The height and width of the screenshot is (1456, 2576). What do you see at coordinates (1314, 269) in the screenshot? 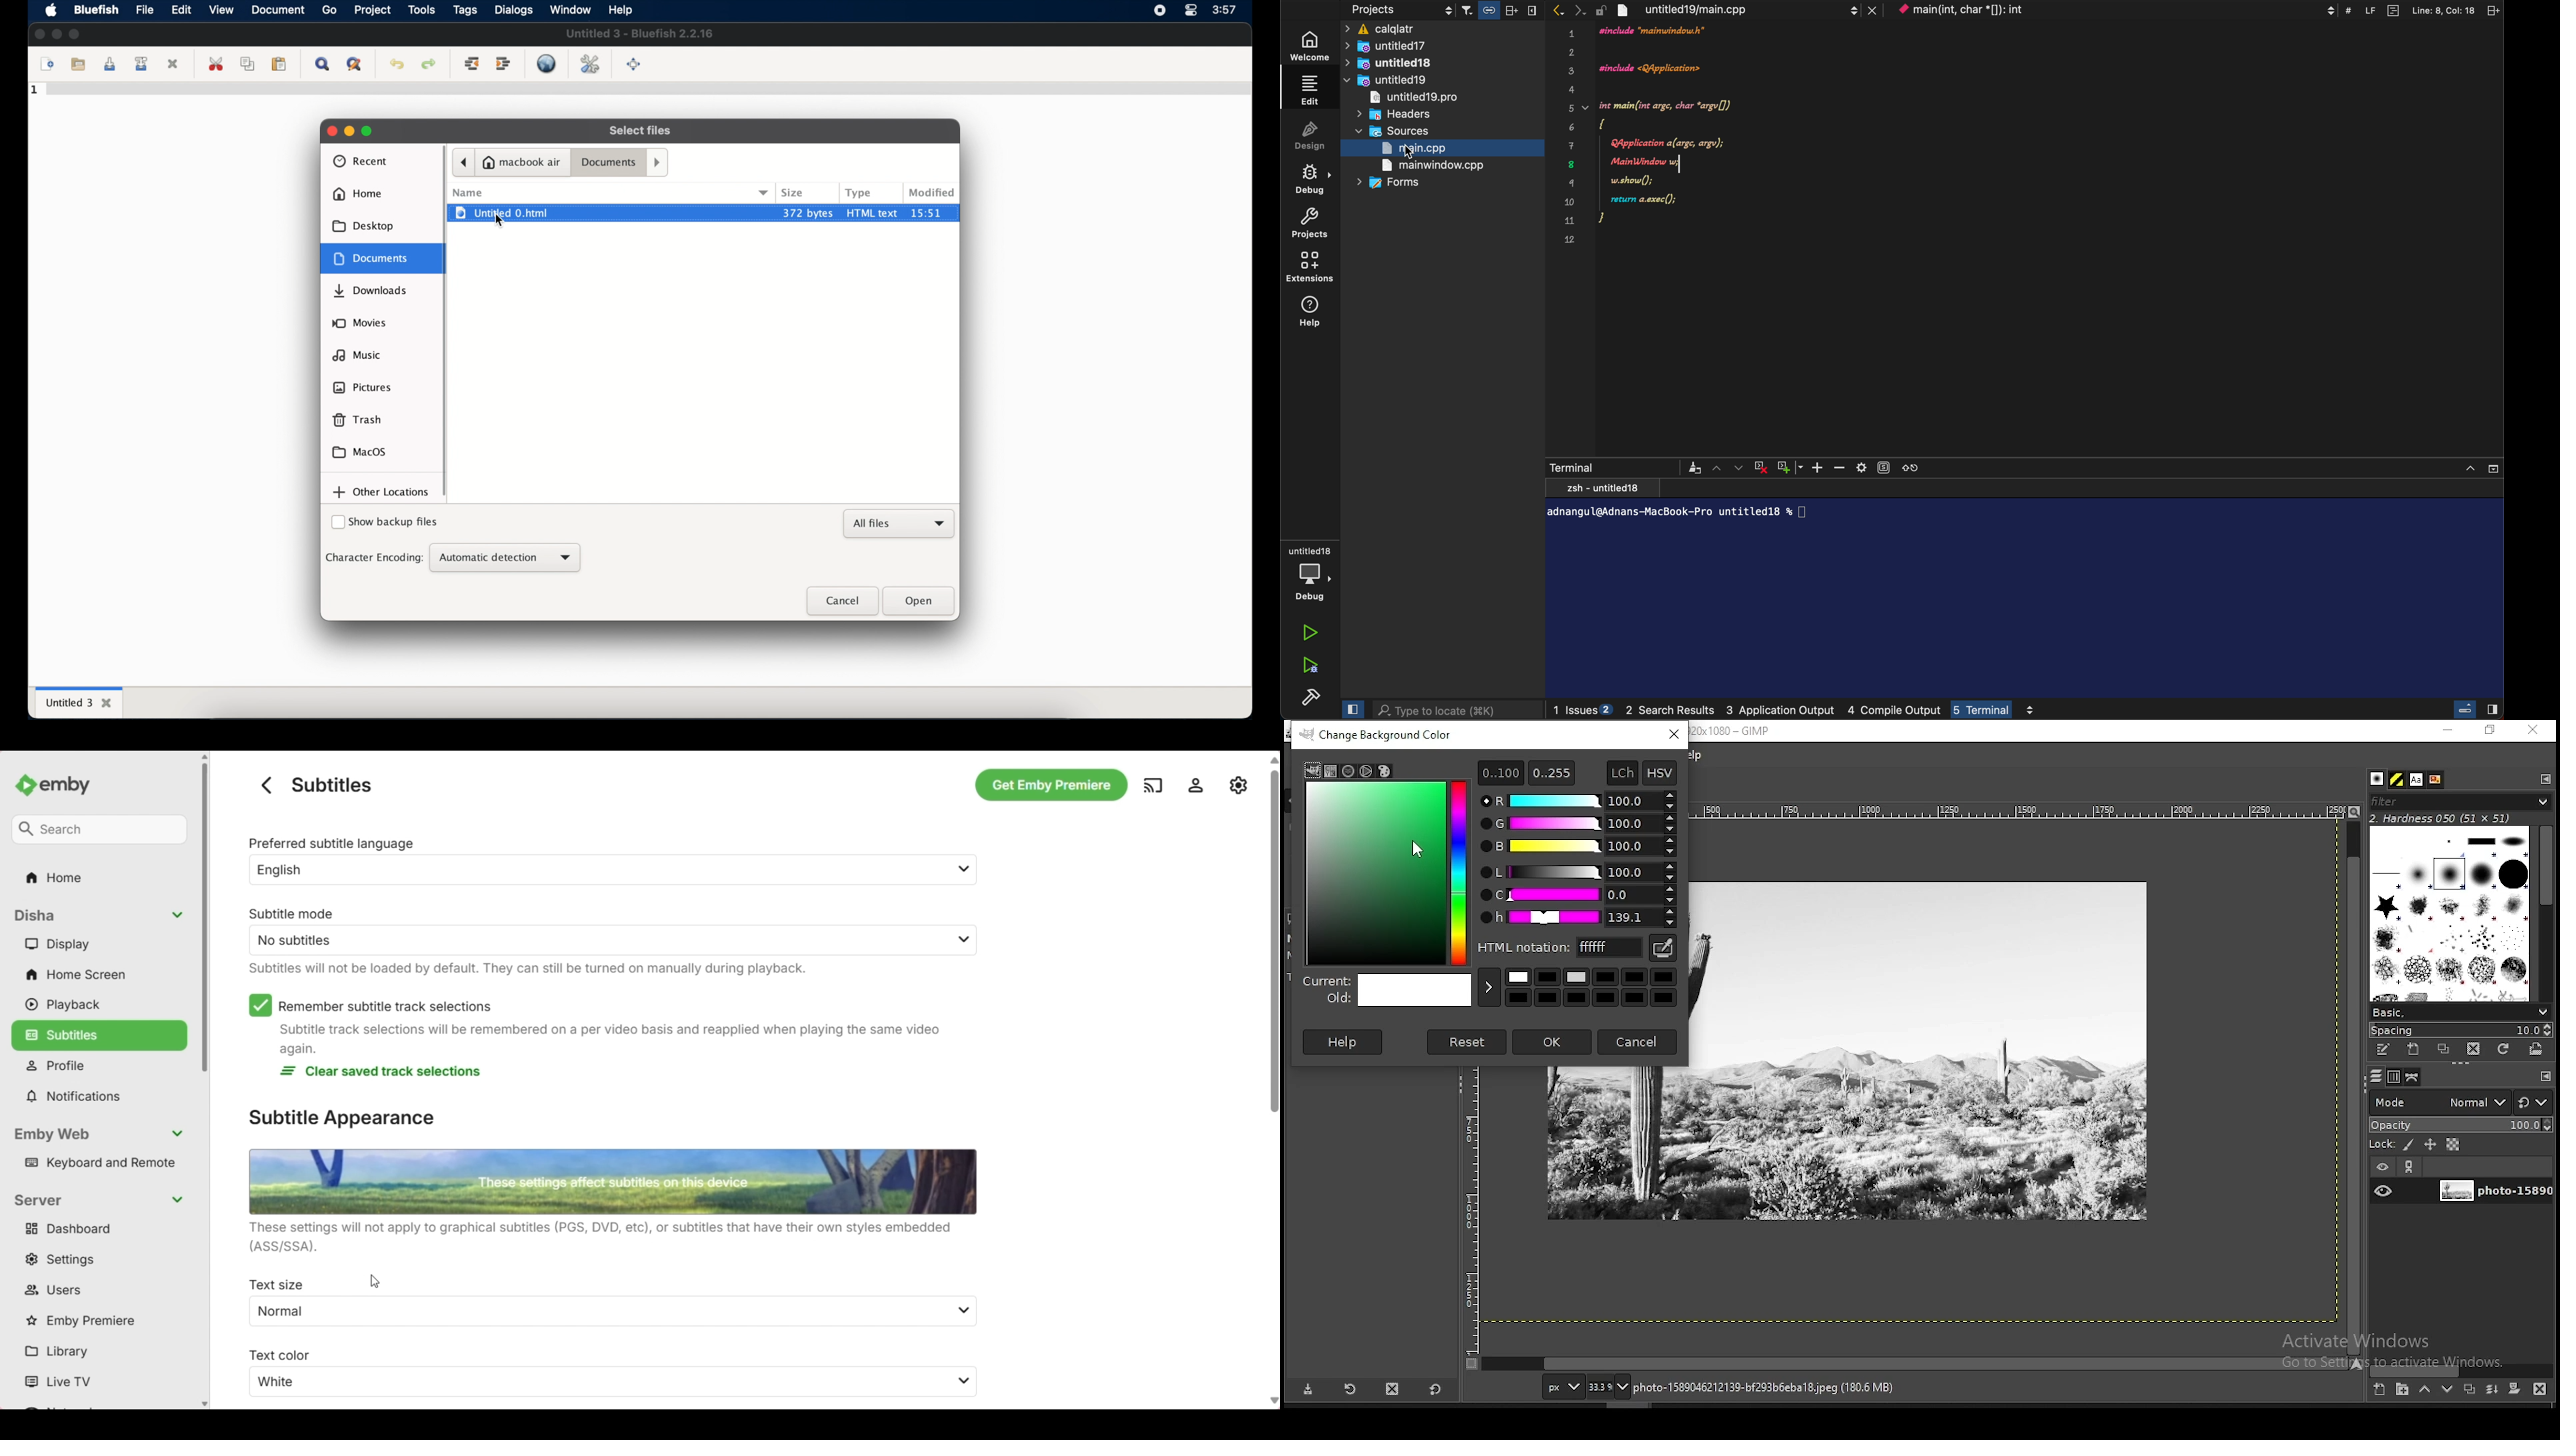
I see `extensions` at bounding box center [1314, 269].